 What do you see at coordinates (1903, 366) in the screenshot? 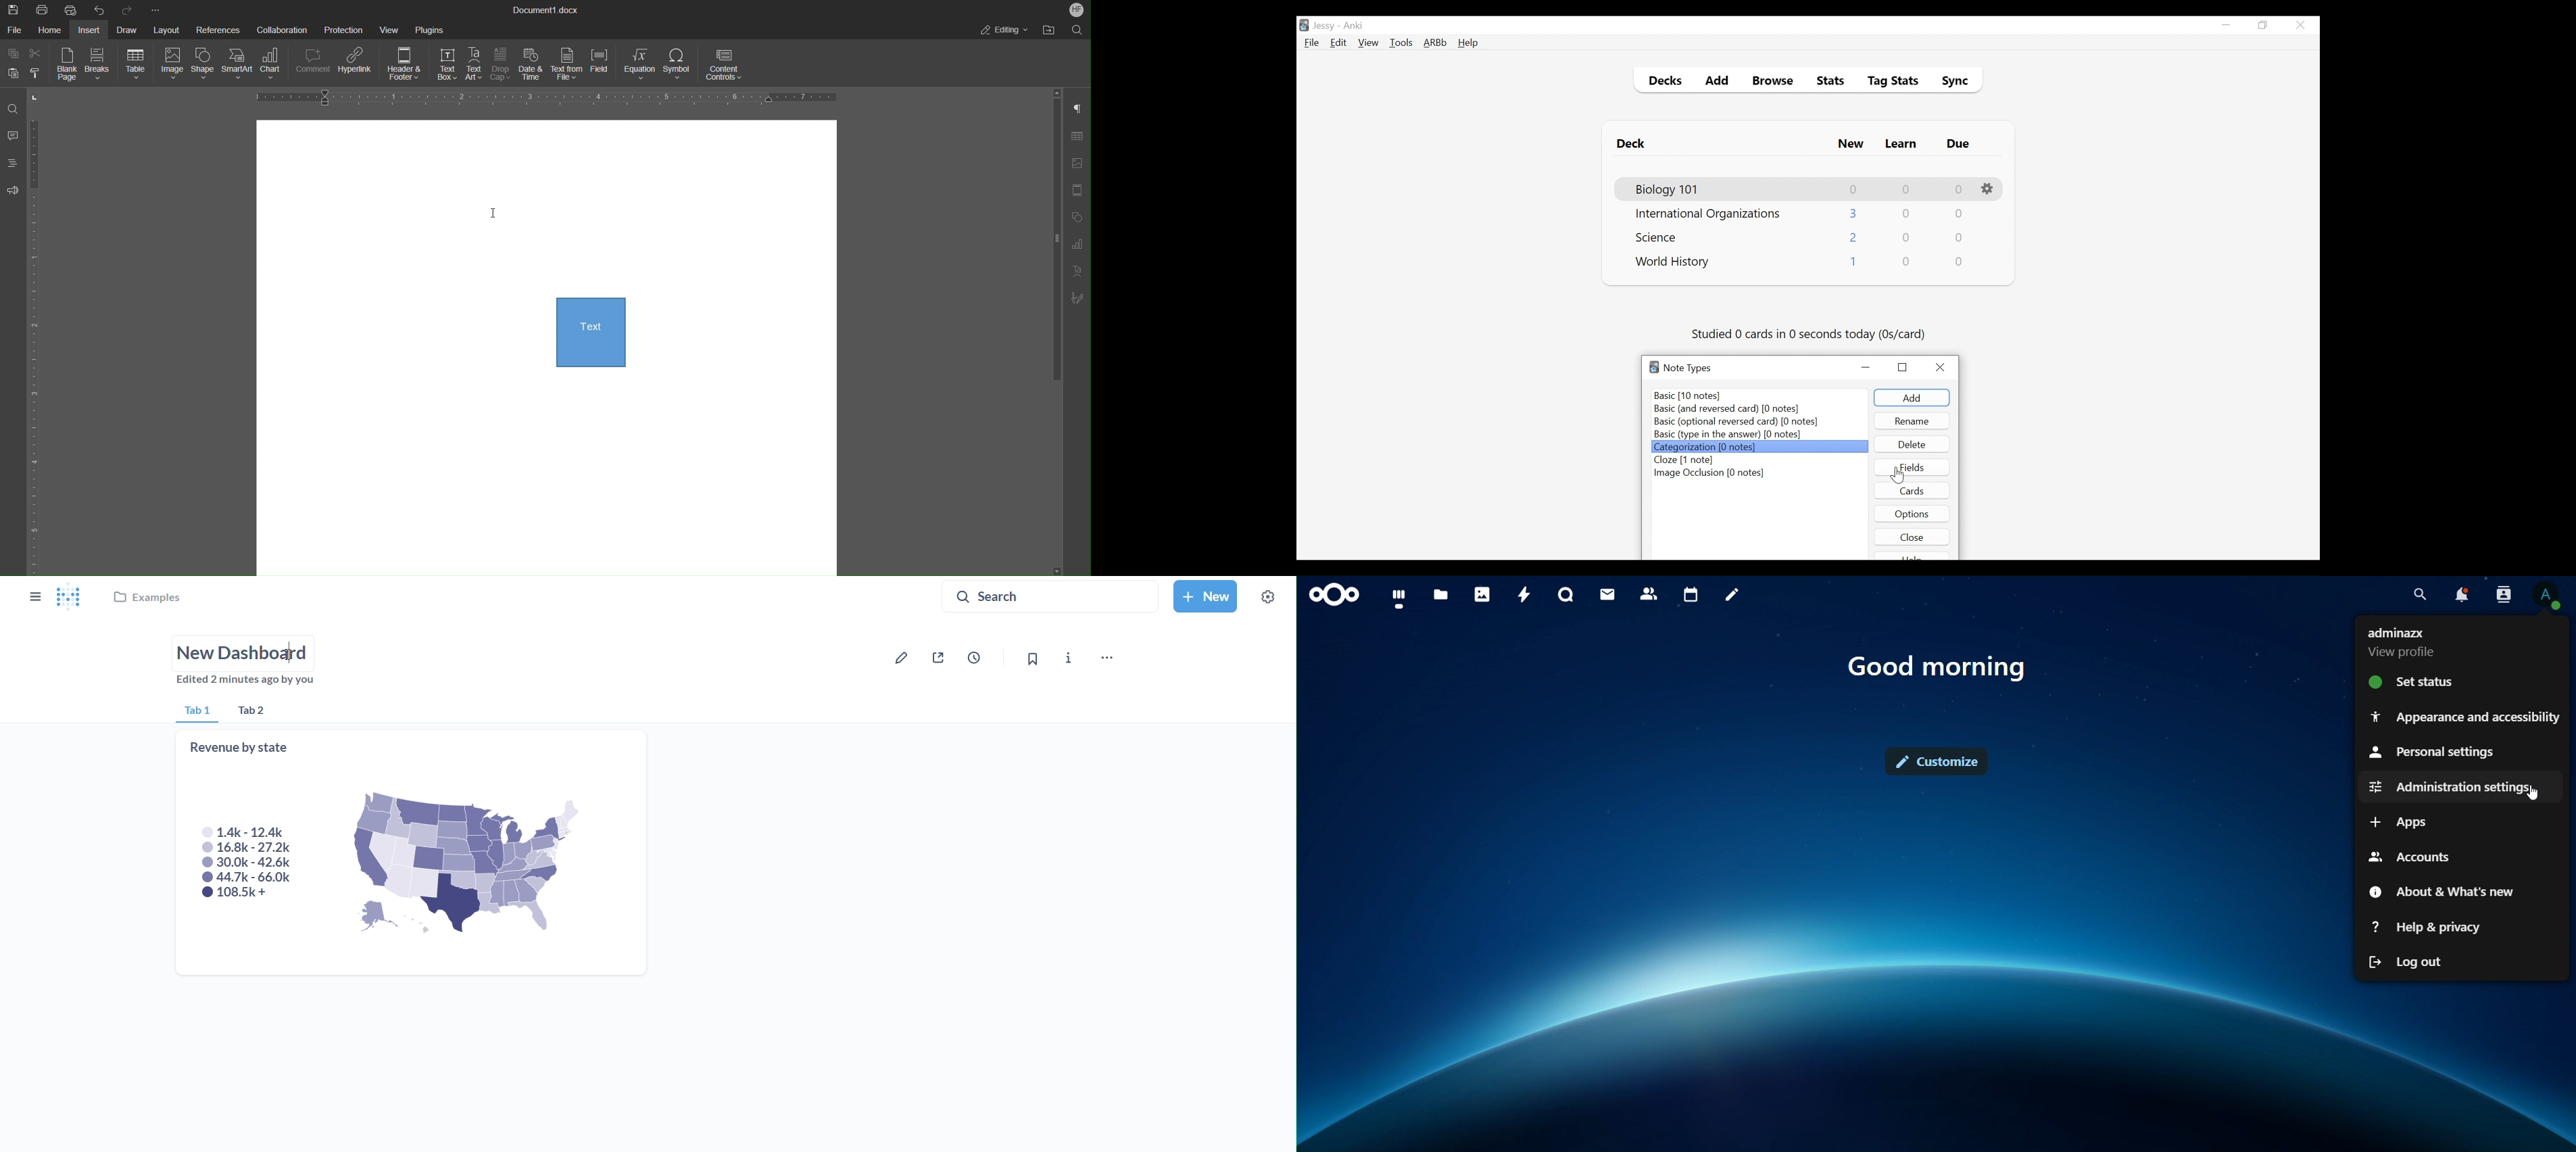
I see `Restore` at bounding box center [1903, 366].